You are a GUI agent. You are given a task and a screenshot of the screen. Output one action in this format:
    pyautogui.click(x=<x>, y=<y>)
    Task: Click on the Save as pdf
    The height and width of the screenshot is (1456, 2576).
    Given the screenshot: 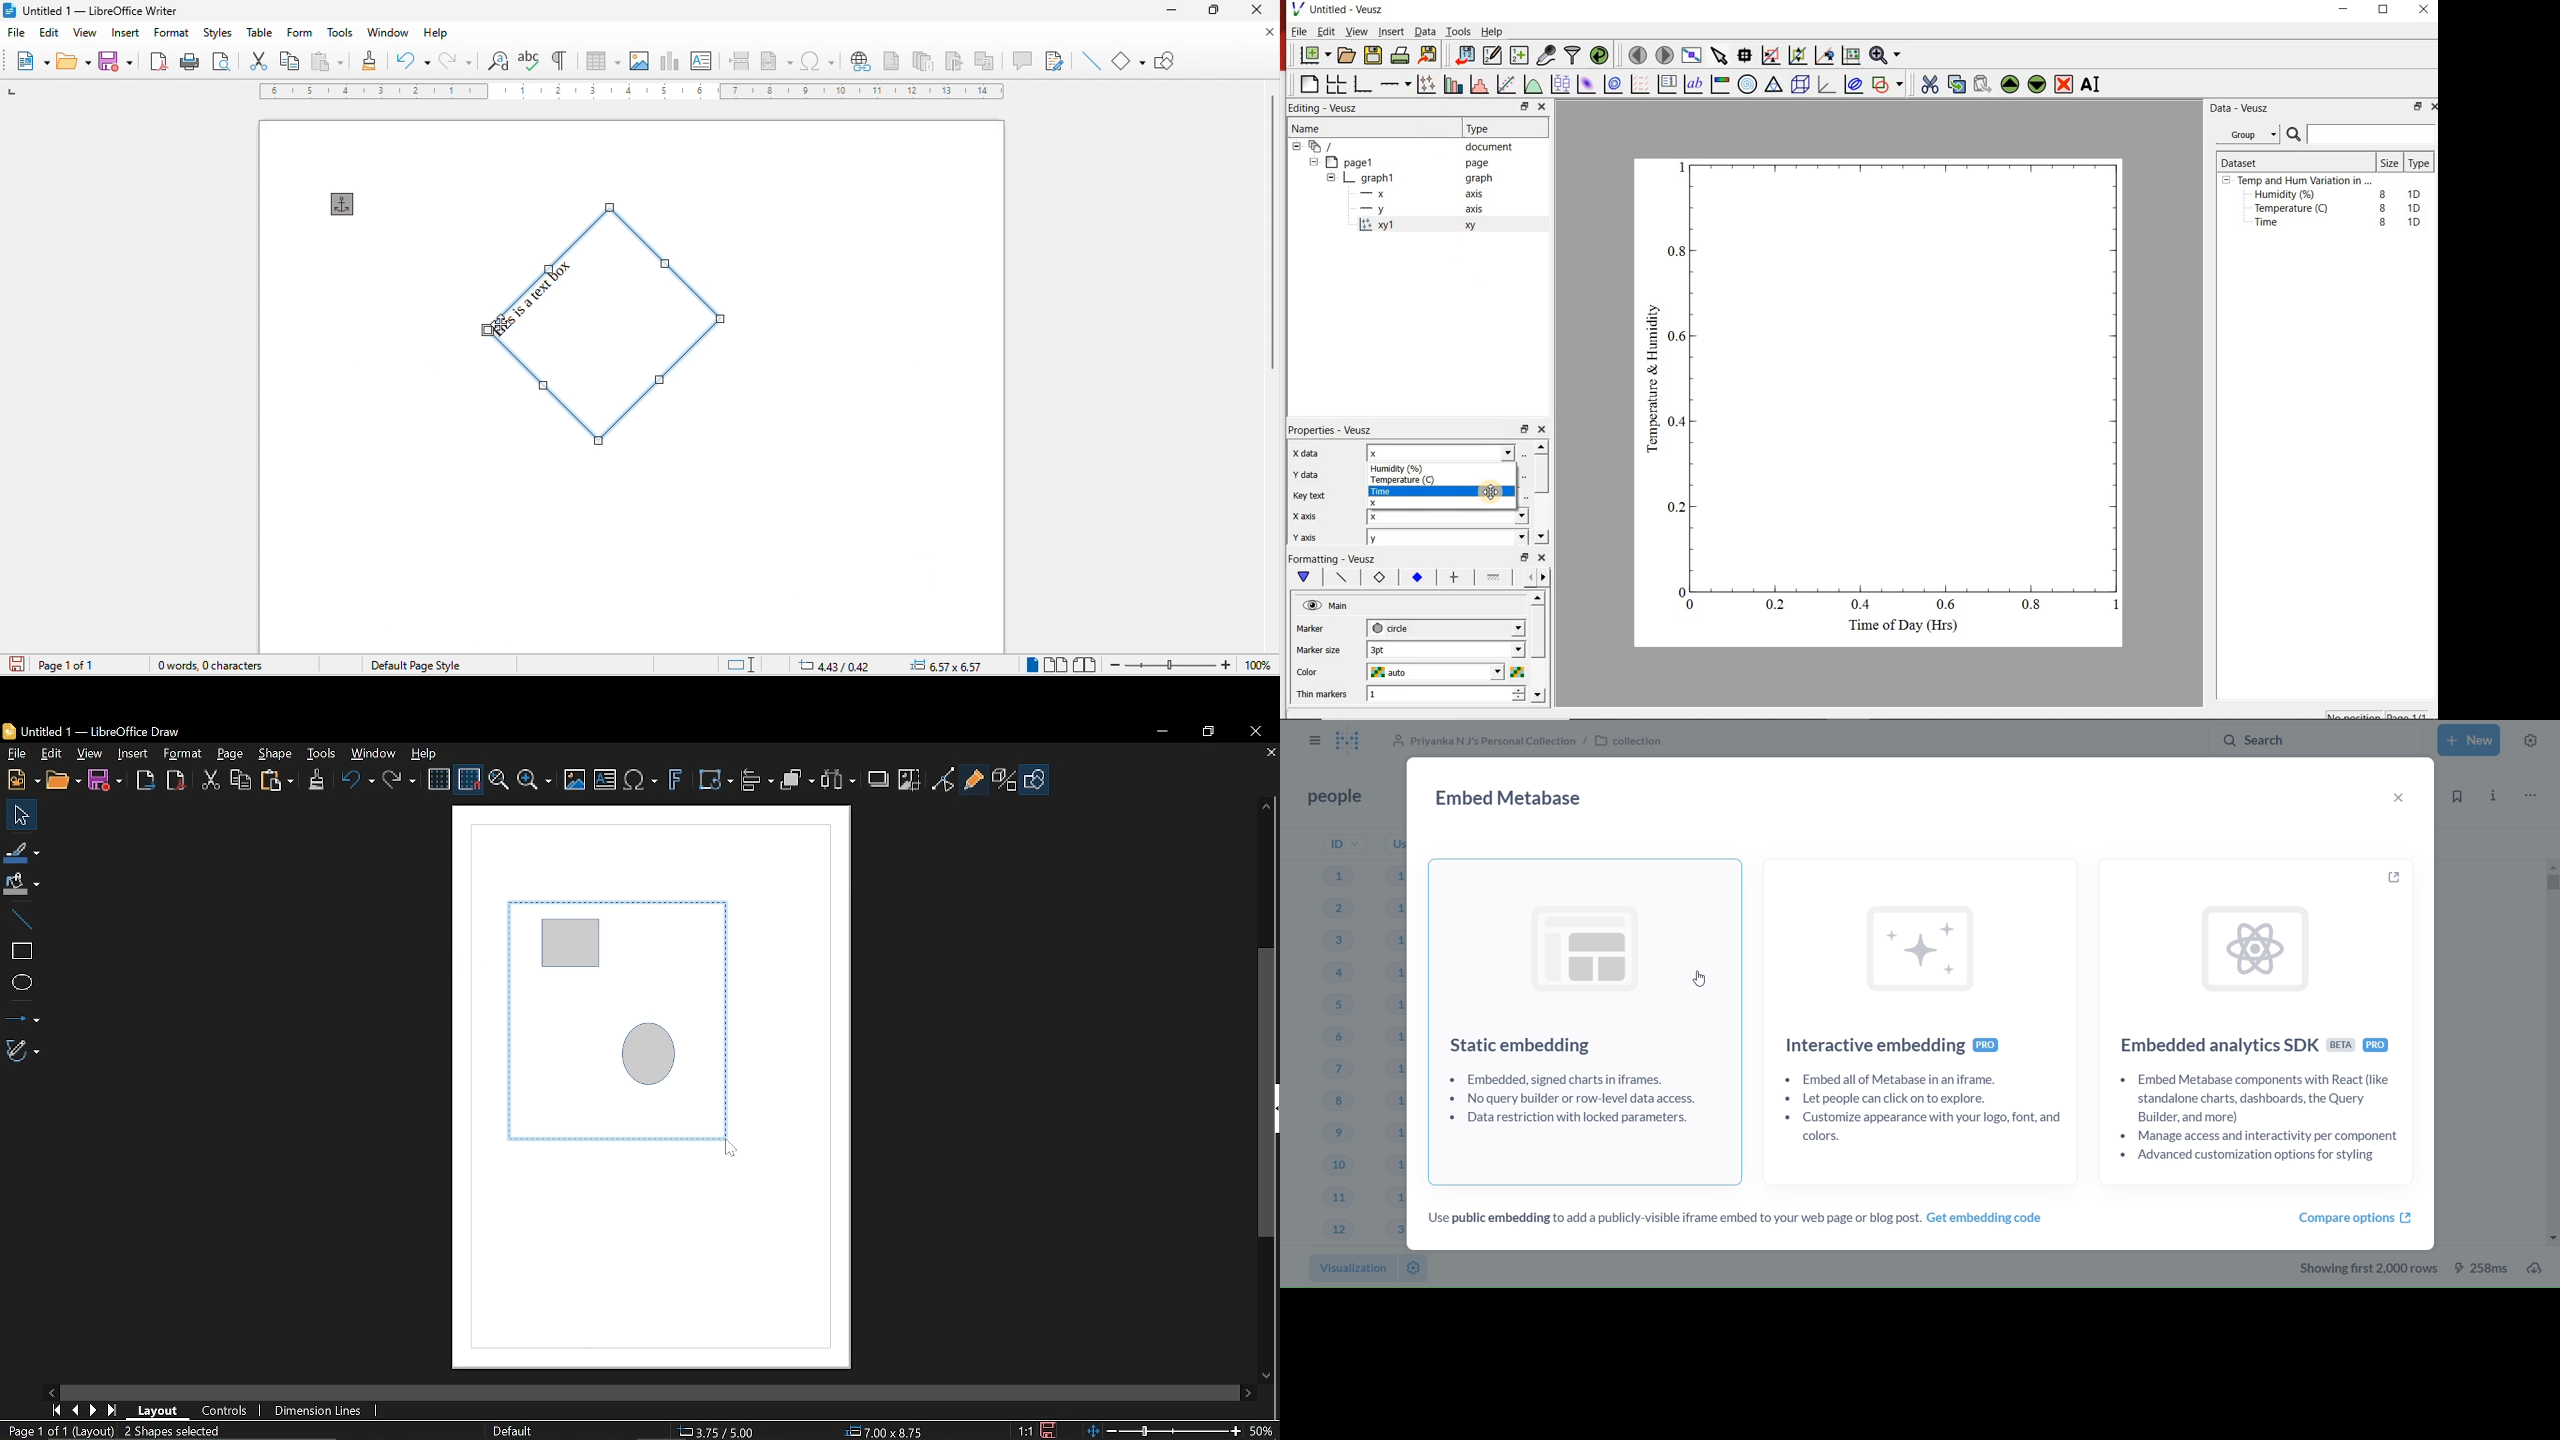 What is the action you would take?
    pyautogui.click(x=175, y=780)
    